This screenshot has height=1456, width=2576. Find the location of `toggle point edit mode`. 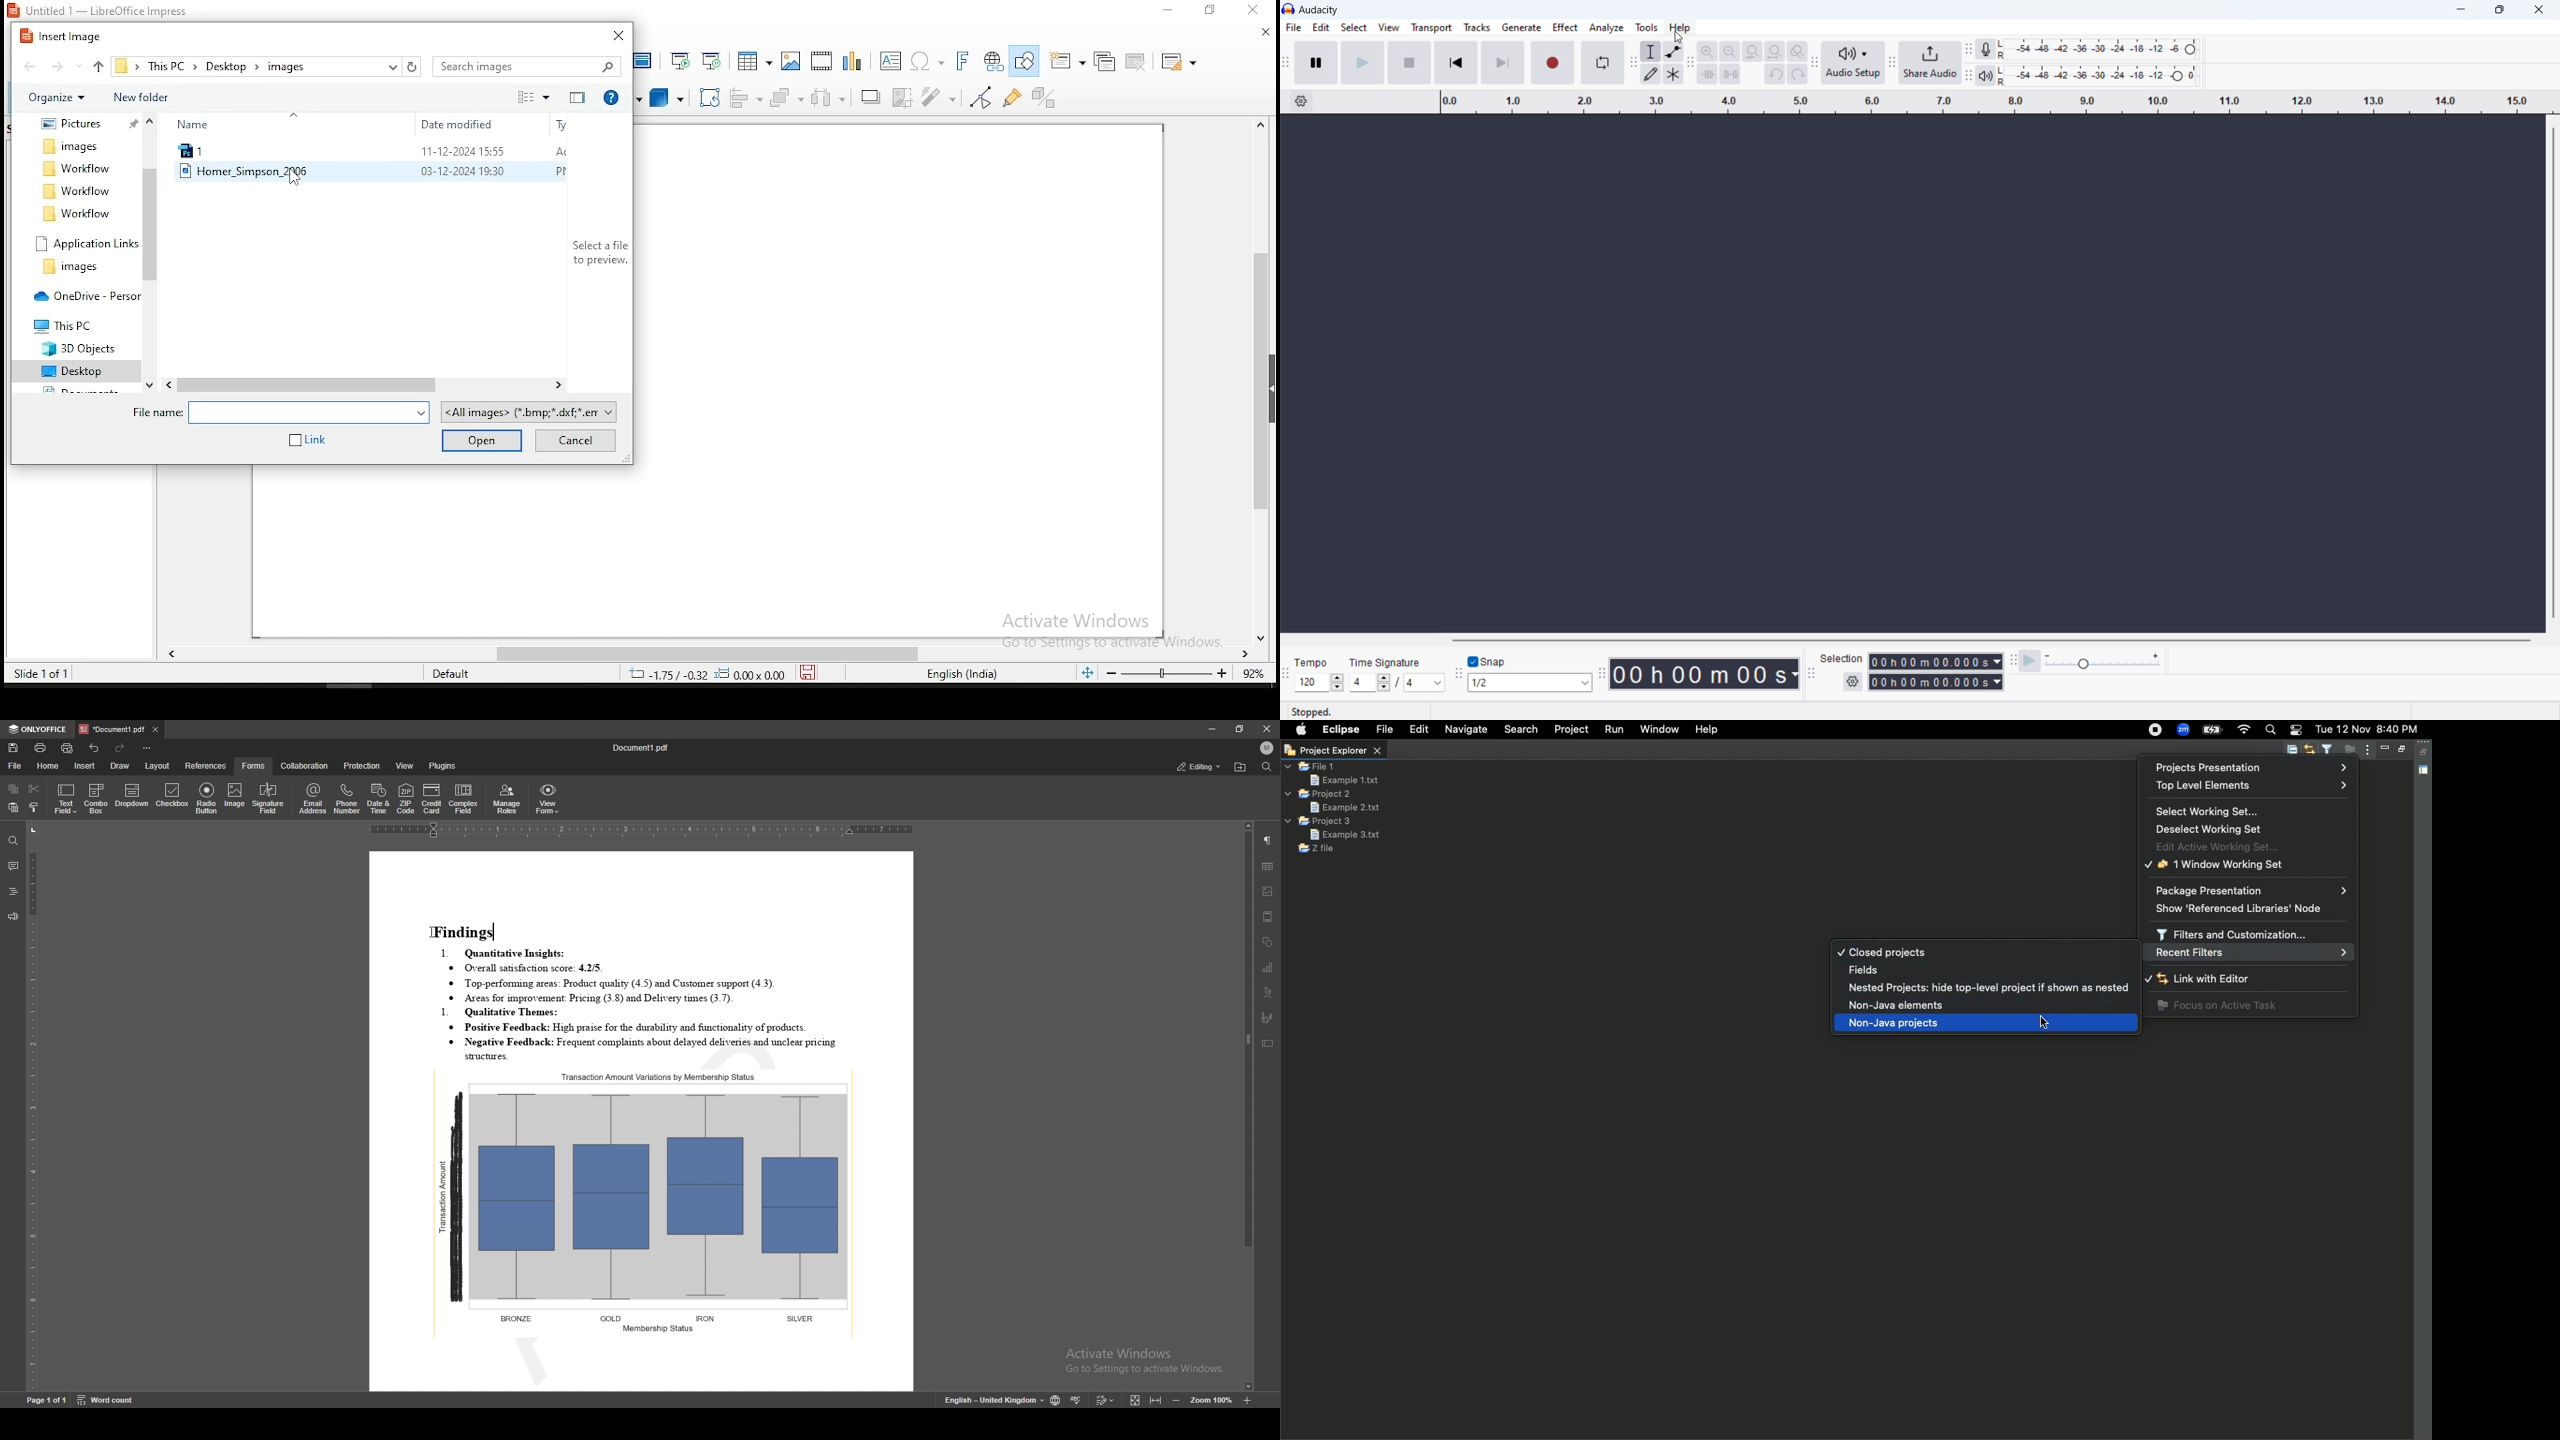

toggle point edit mode is located at coordinates (982, 95).